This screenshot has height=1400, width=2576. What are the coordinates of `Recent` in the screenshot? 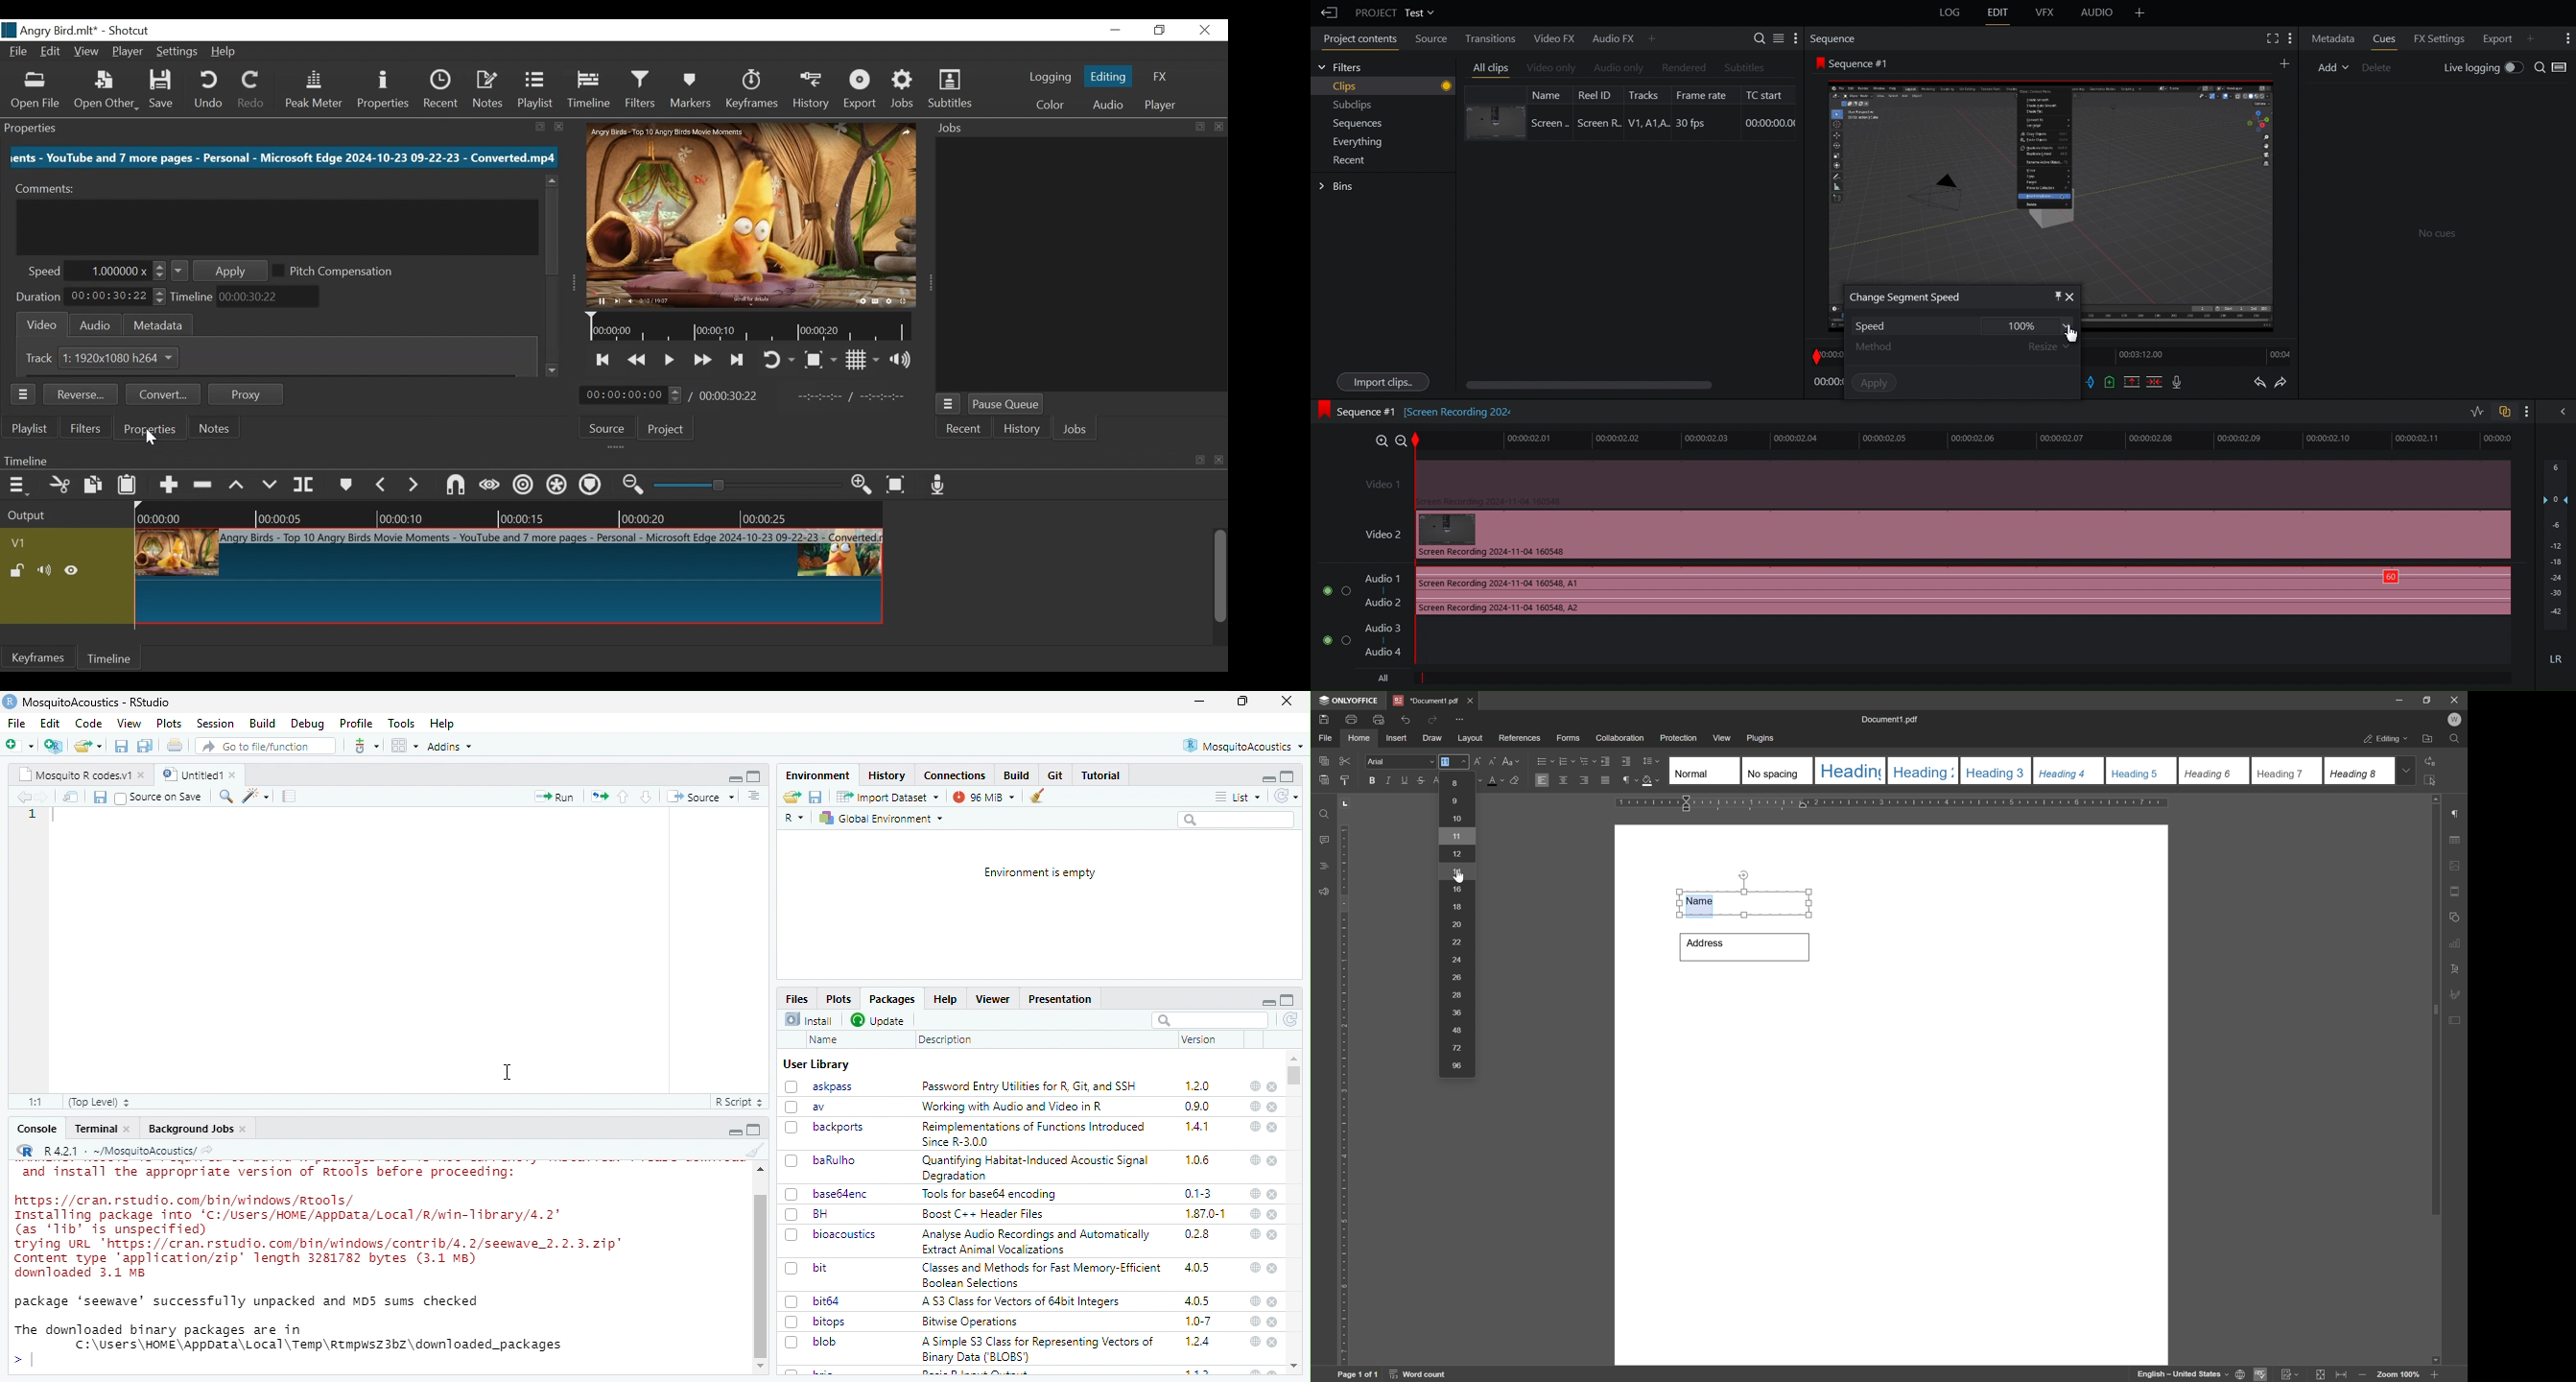 It's located at (1352, 160).